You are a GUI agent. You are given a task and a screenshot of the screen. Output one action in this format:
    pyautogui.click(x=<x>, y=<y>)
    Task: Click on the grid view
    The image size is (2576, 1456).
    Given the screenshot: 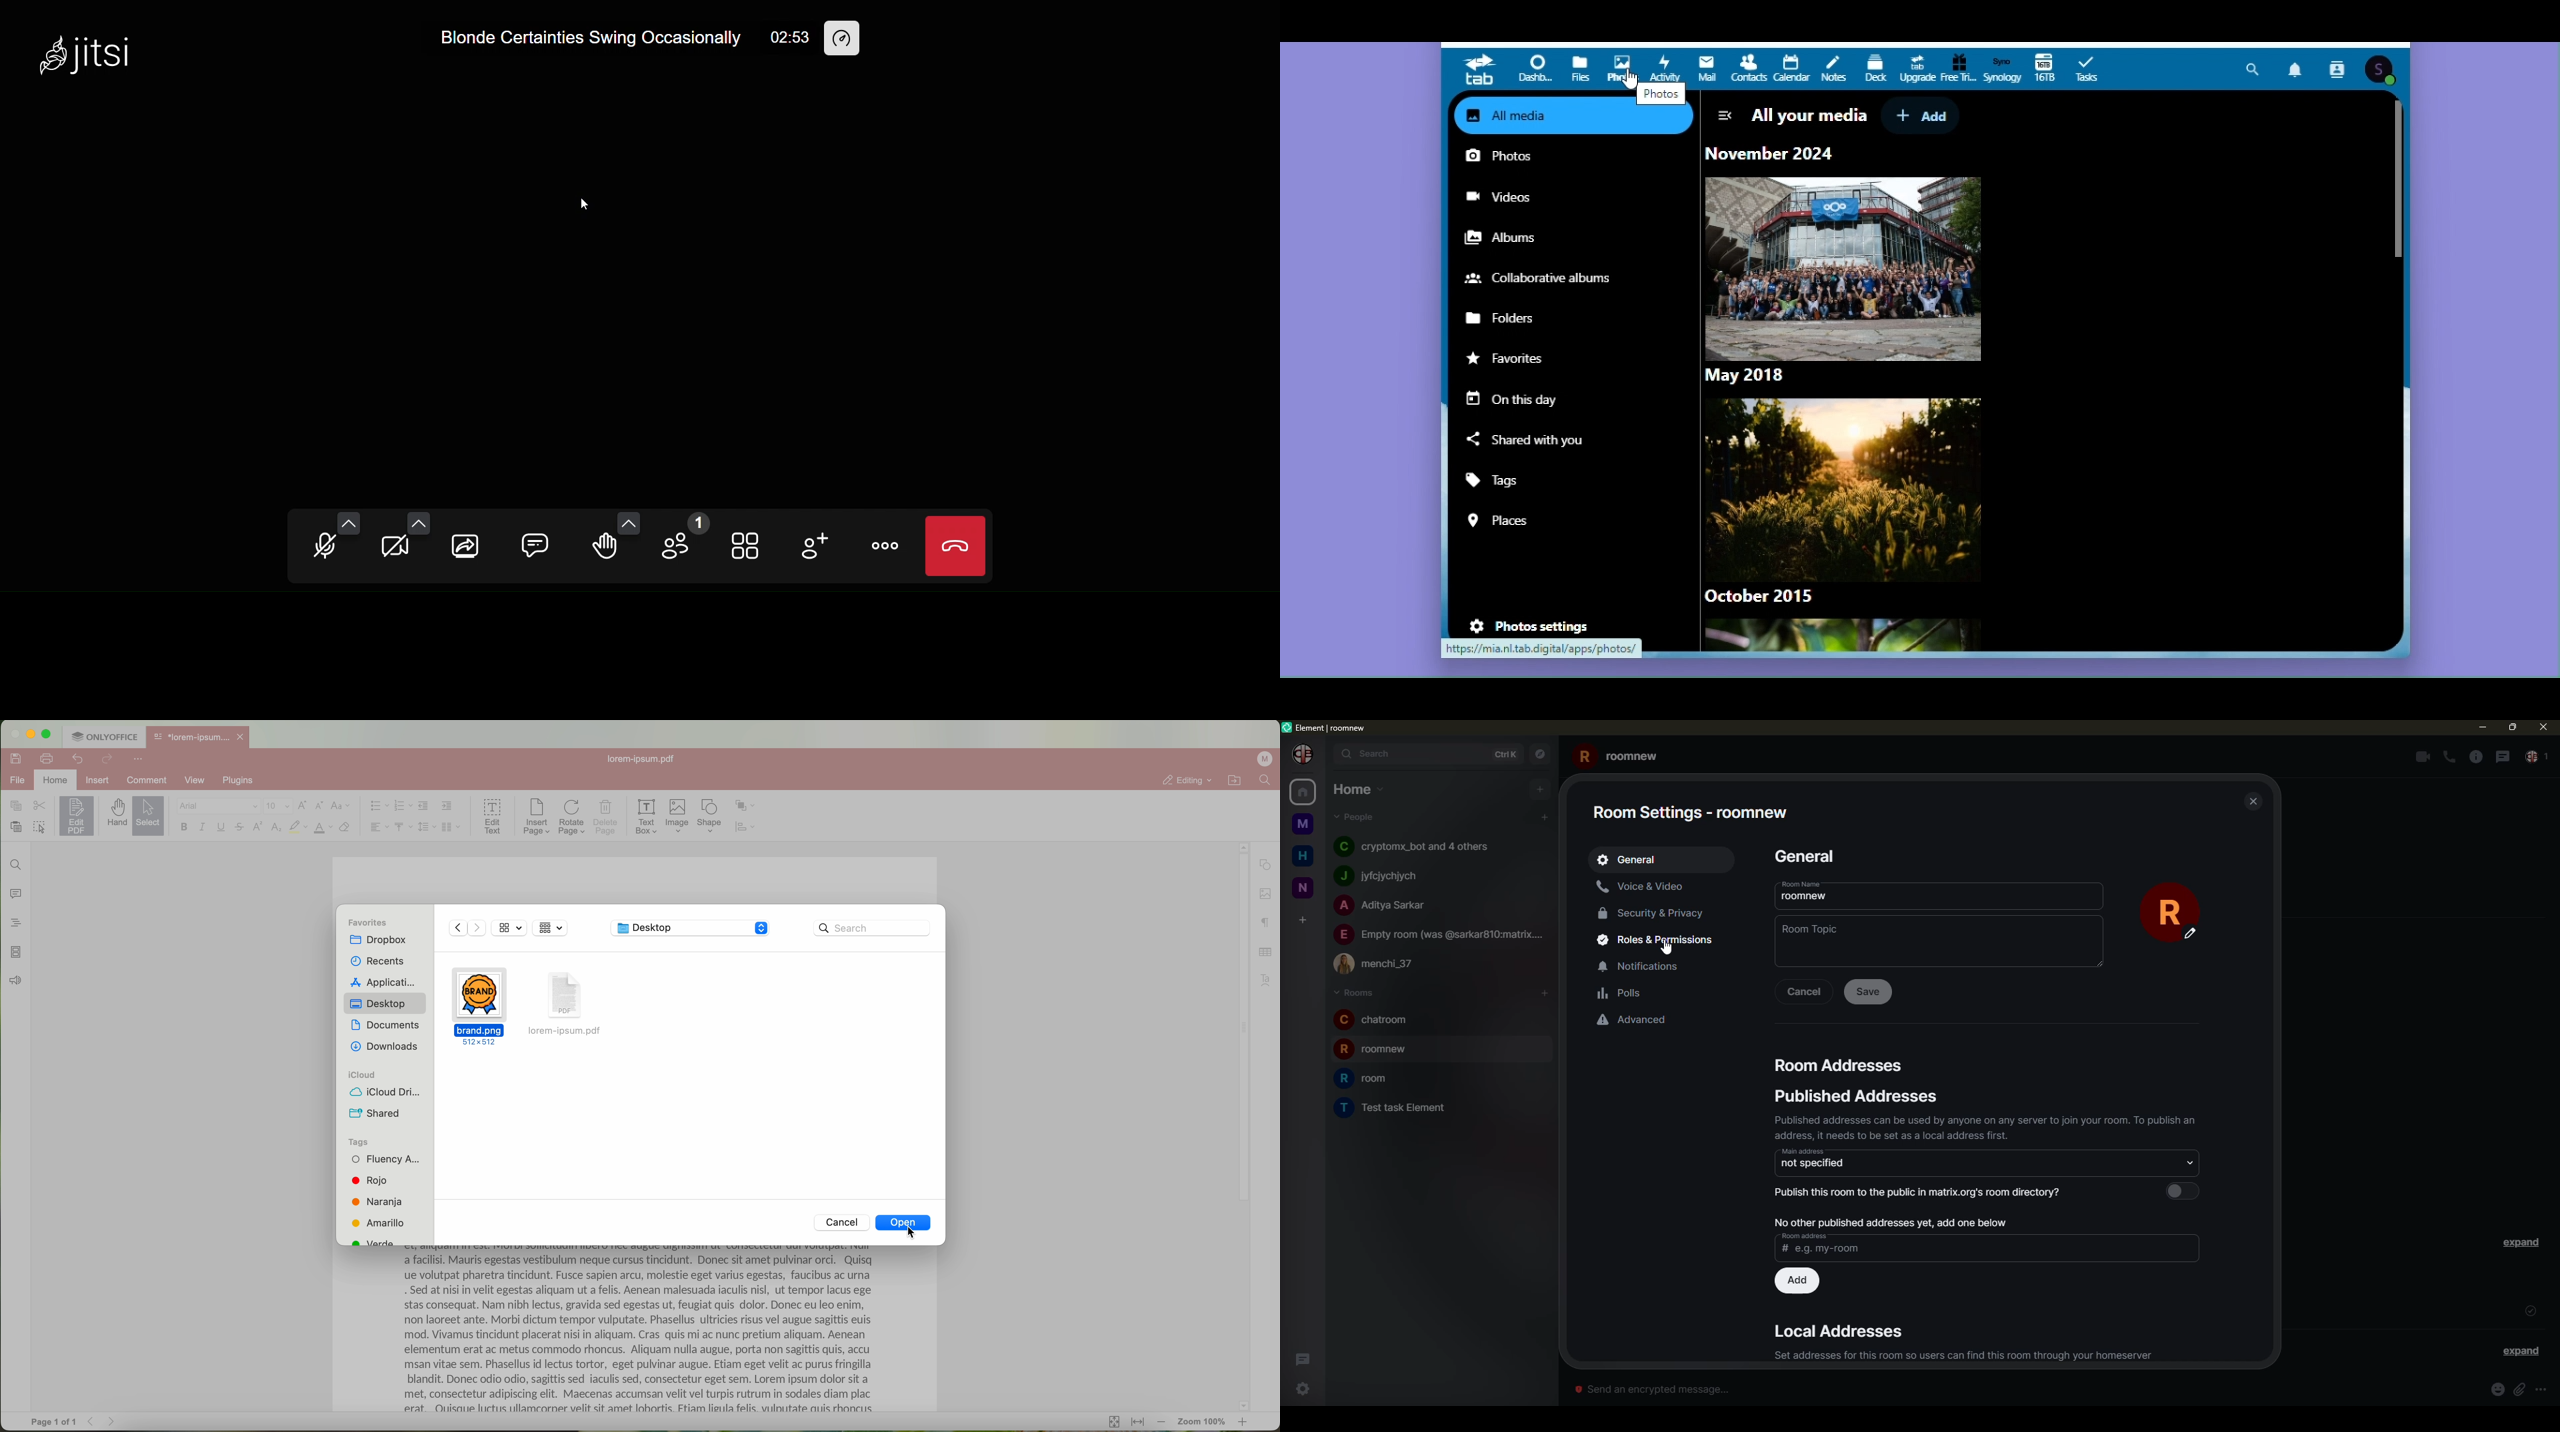 What is the action you would take?
    pyautogui.click(x=552, y=928)
    